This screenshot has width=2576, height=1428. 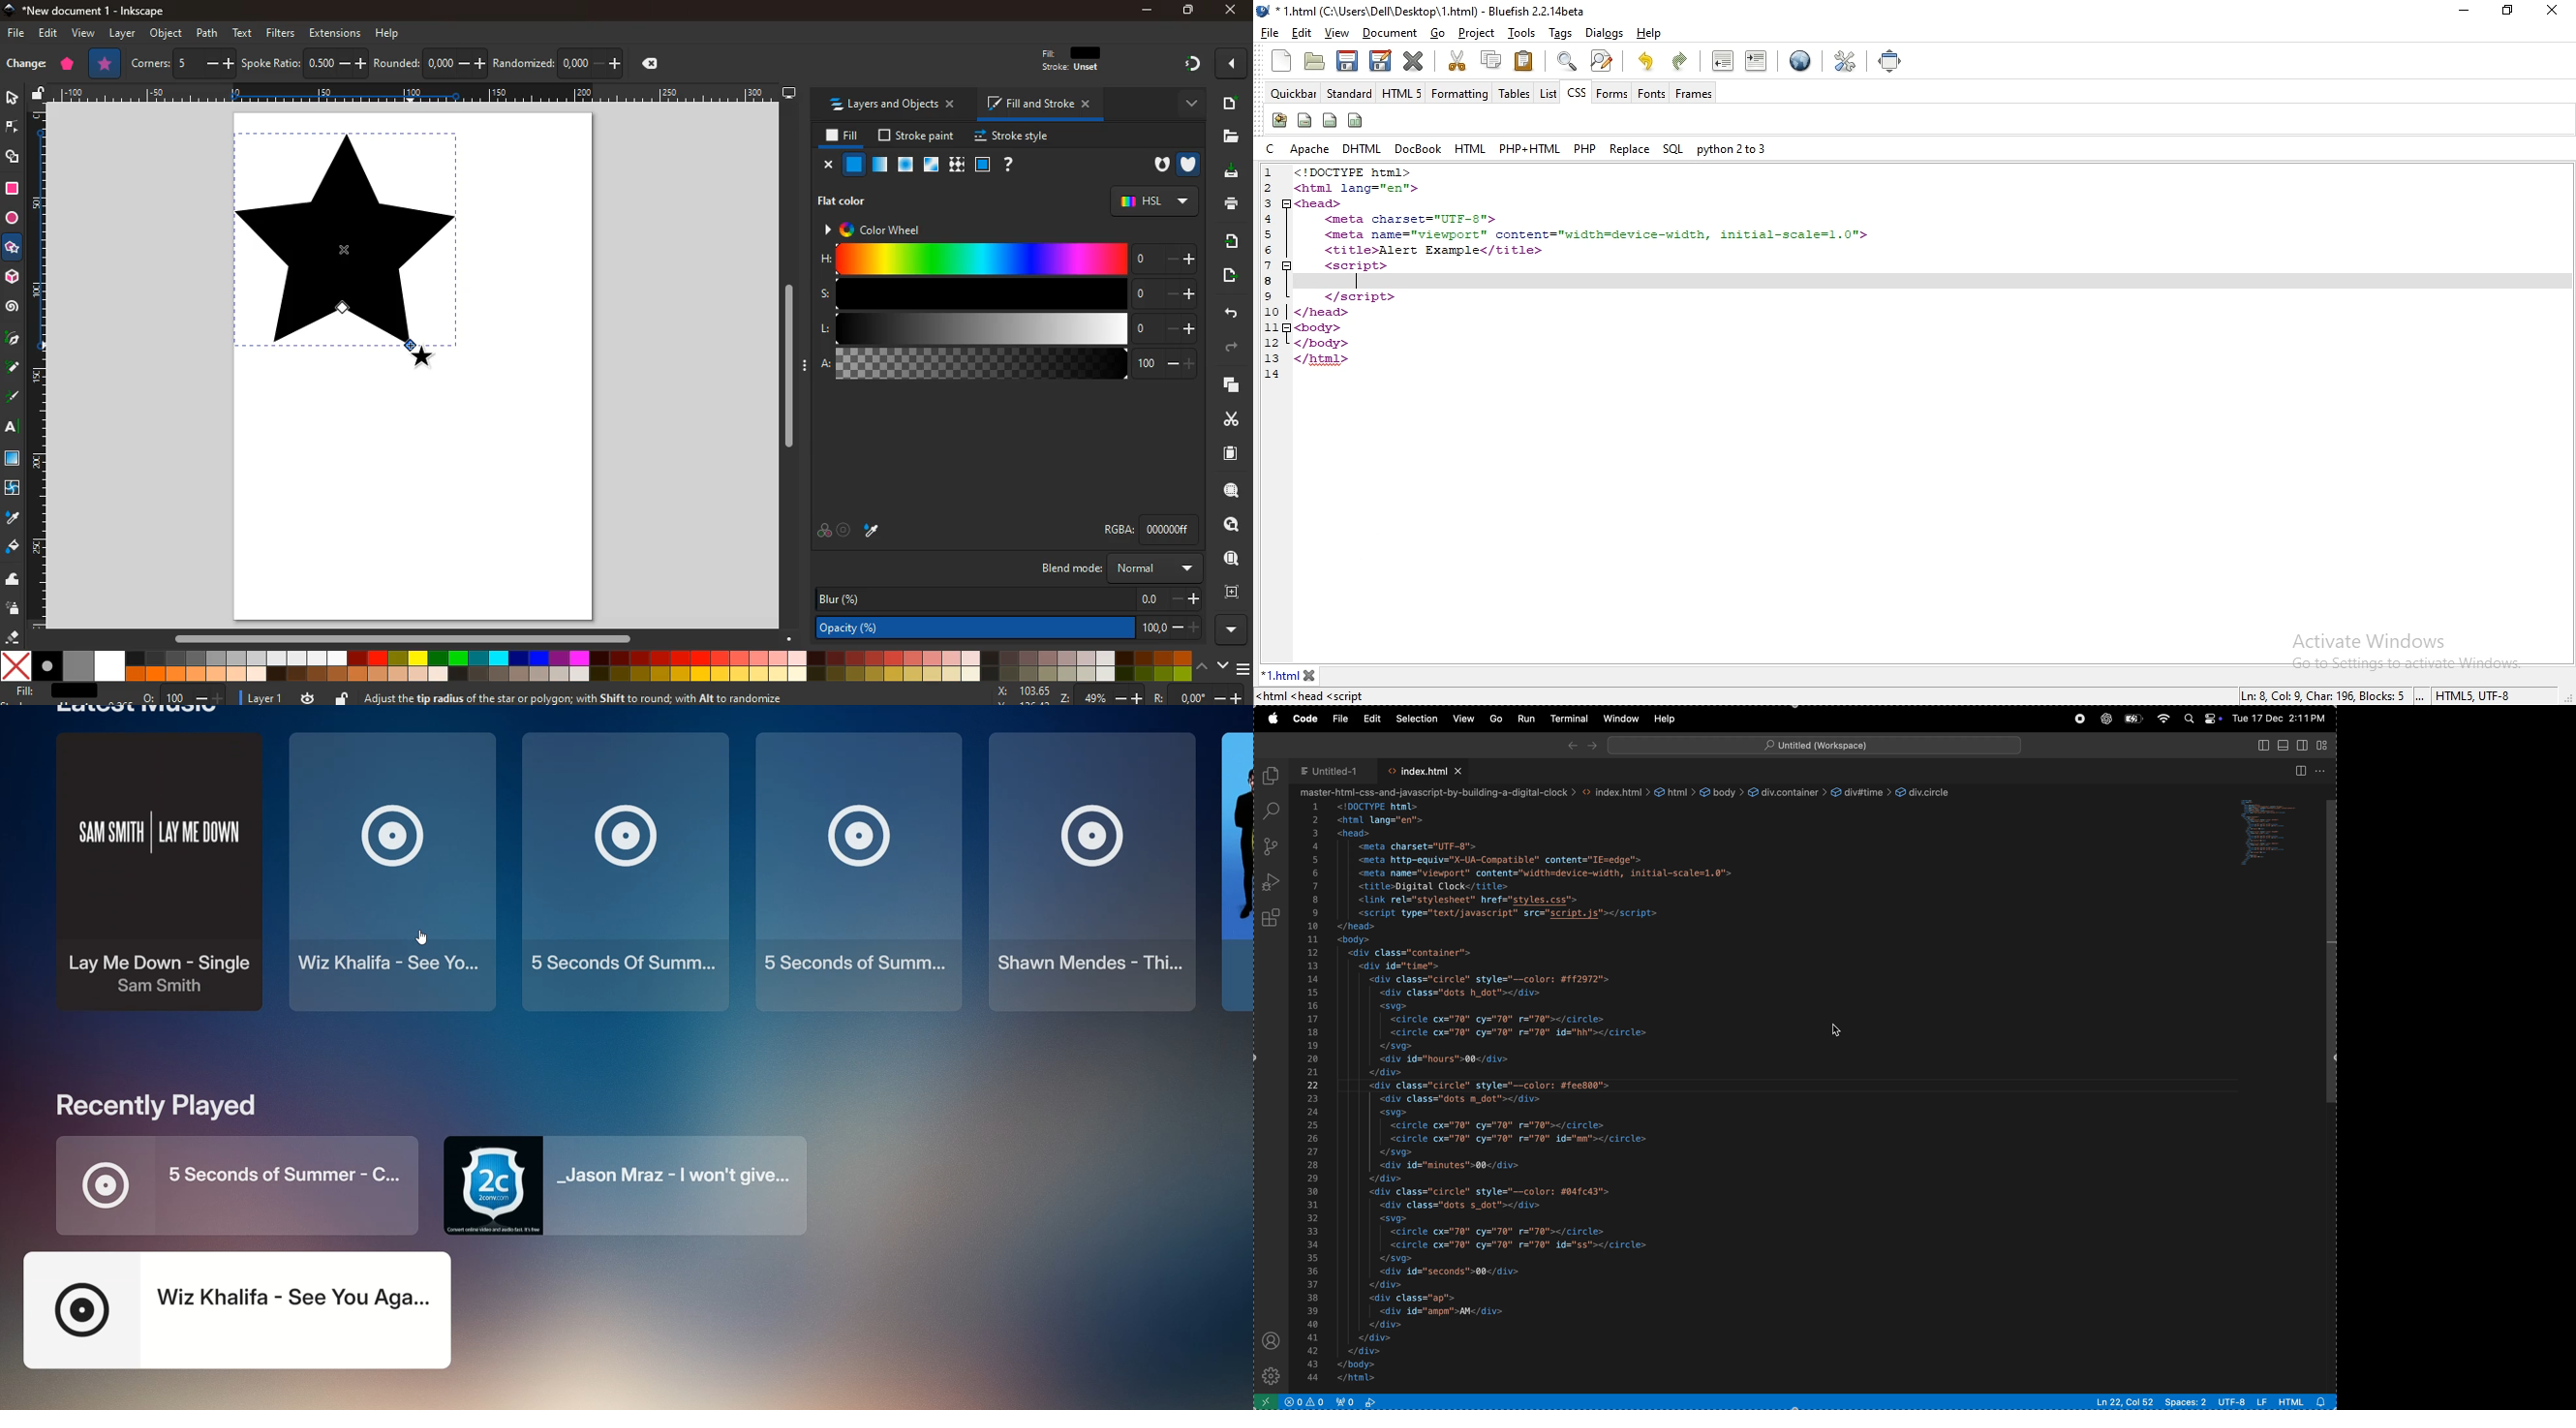 What do you see at coordinates (425, 936) in the screenshot?
I see `Cursor` at bounding box center [425, 936].